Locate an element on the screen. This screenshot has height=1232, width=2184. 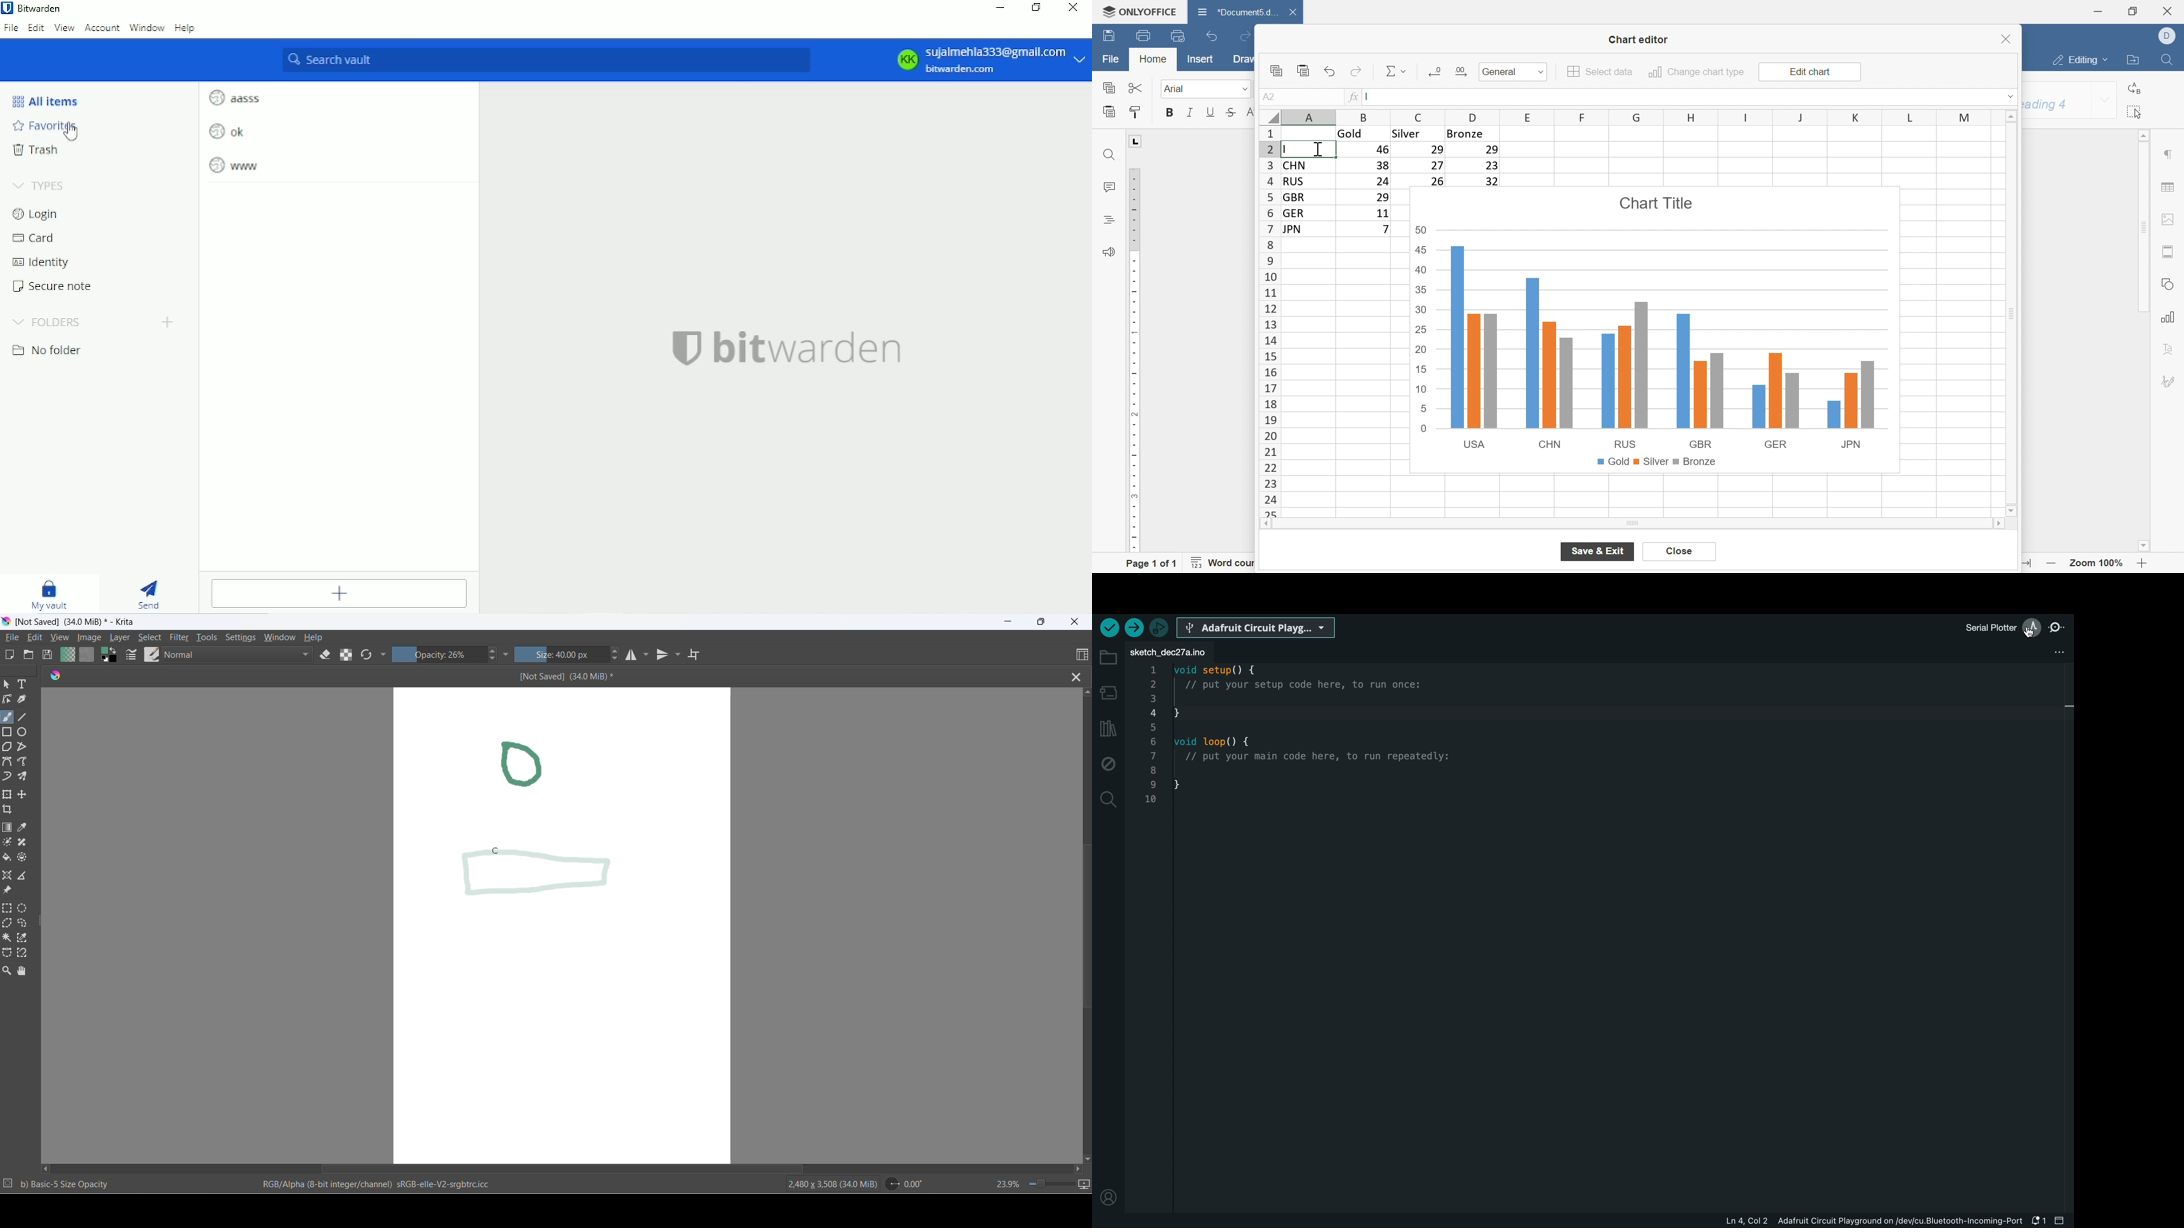
tools is located at coordinates (208, 637).